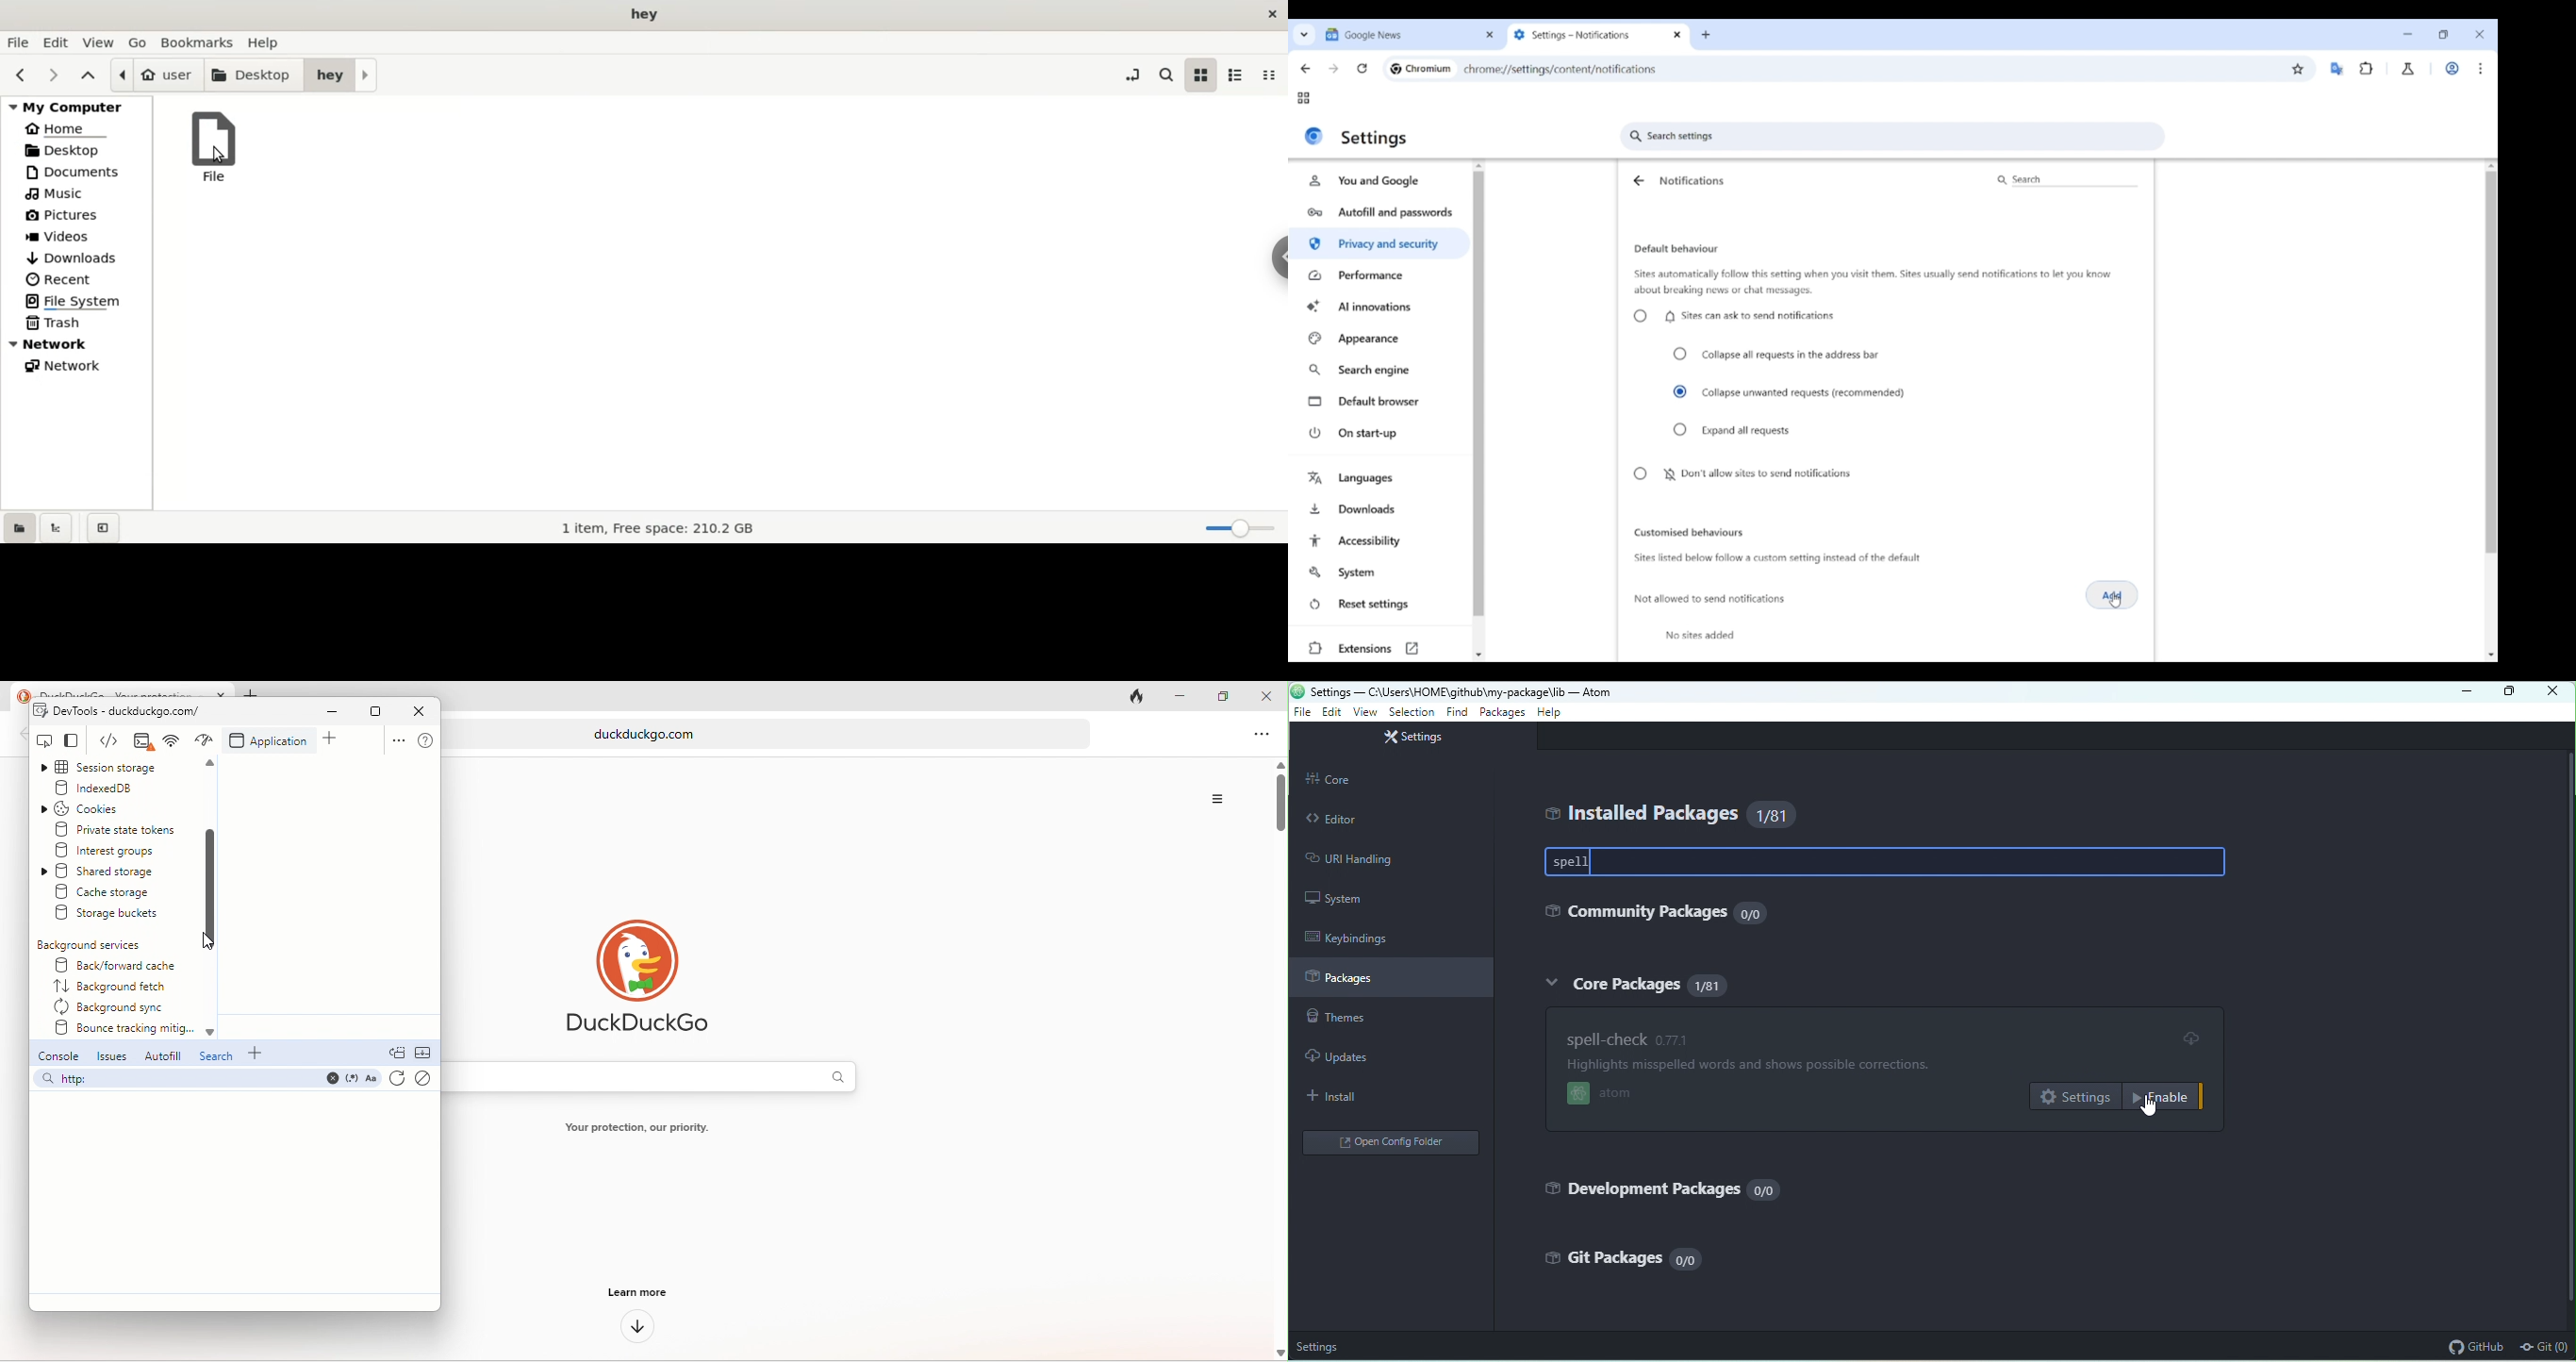 The image size is (2576, 1372). Describe the element at coordinates (140, 742) in the screenshot. I see `elements` at that location.